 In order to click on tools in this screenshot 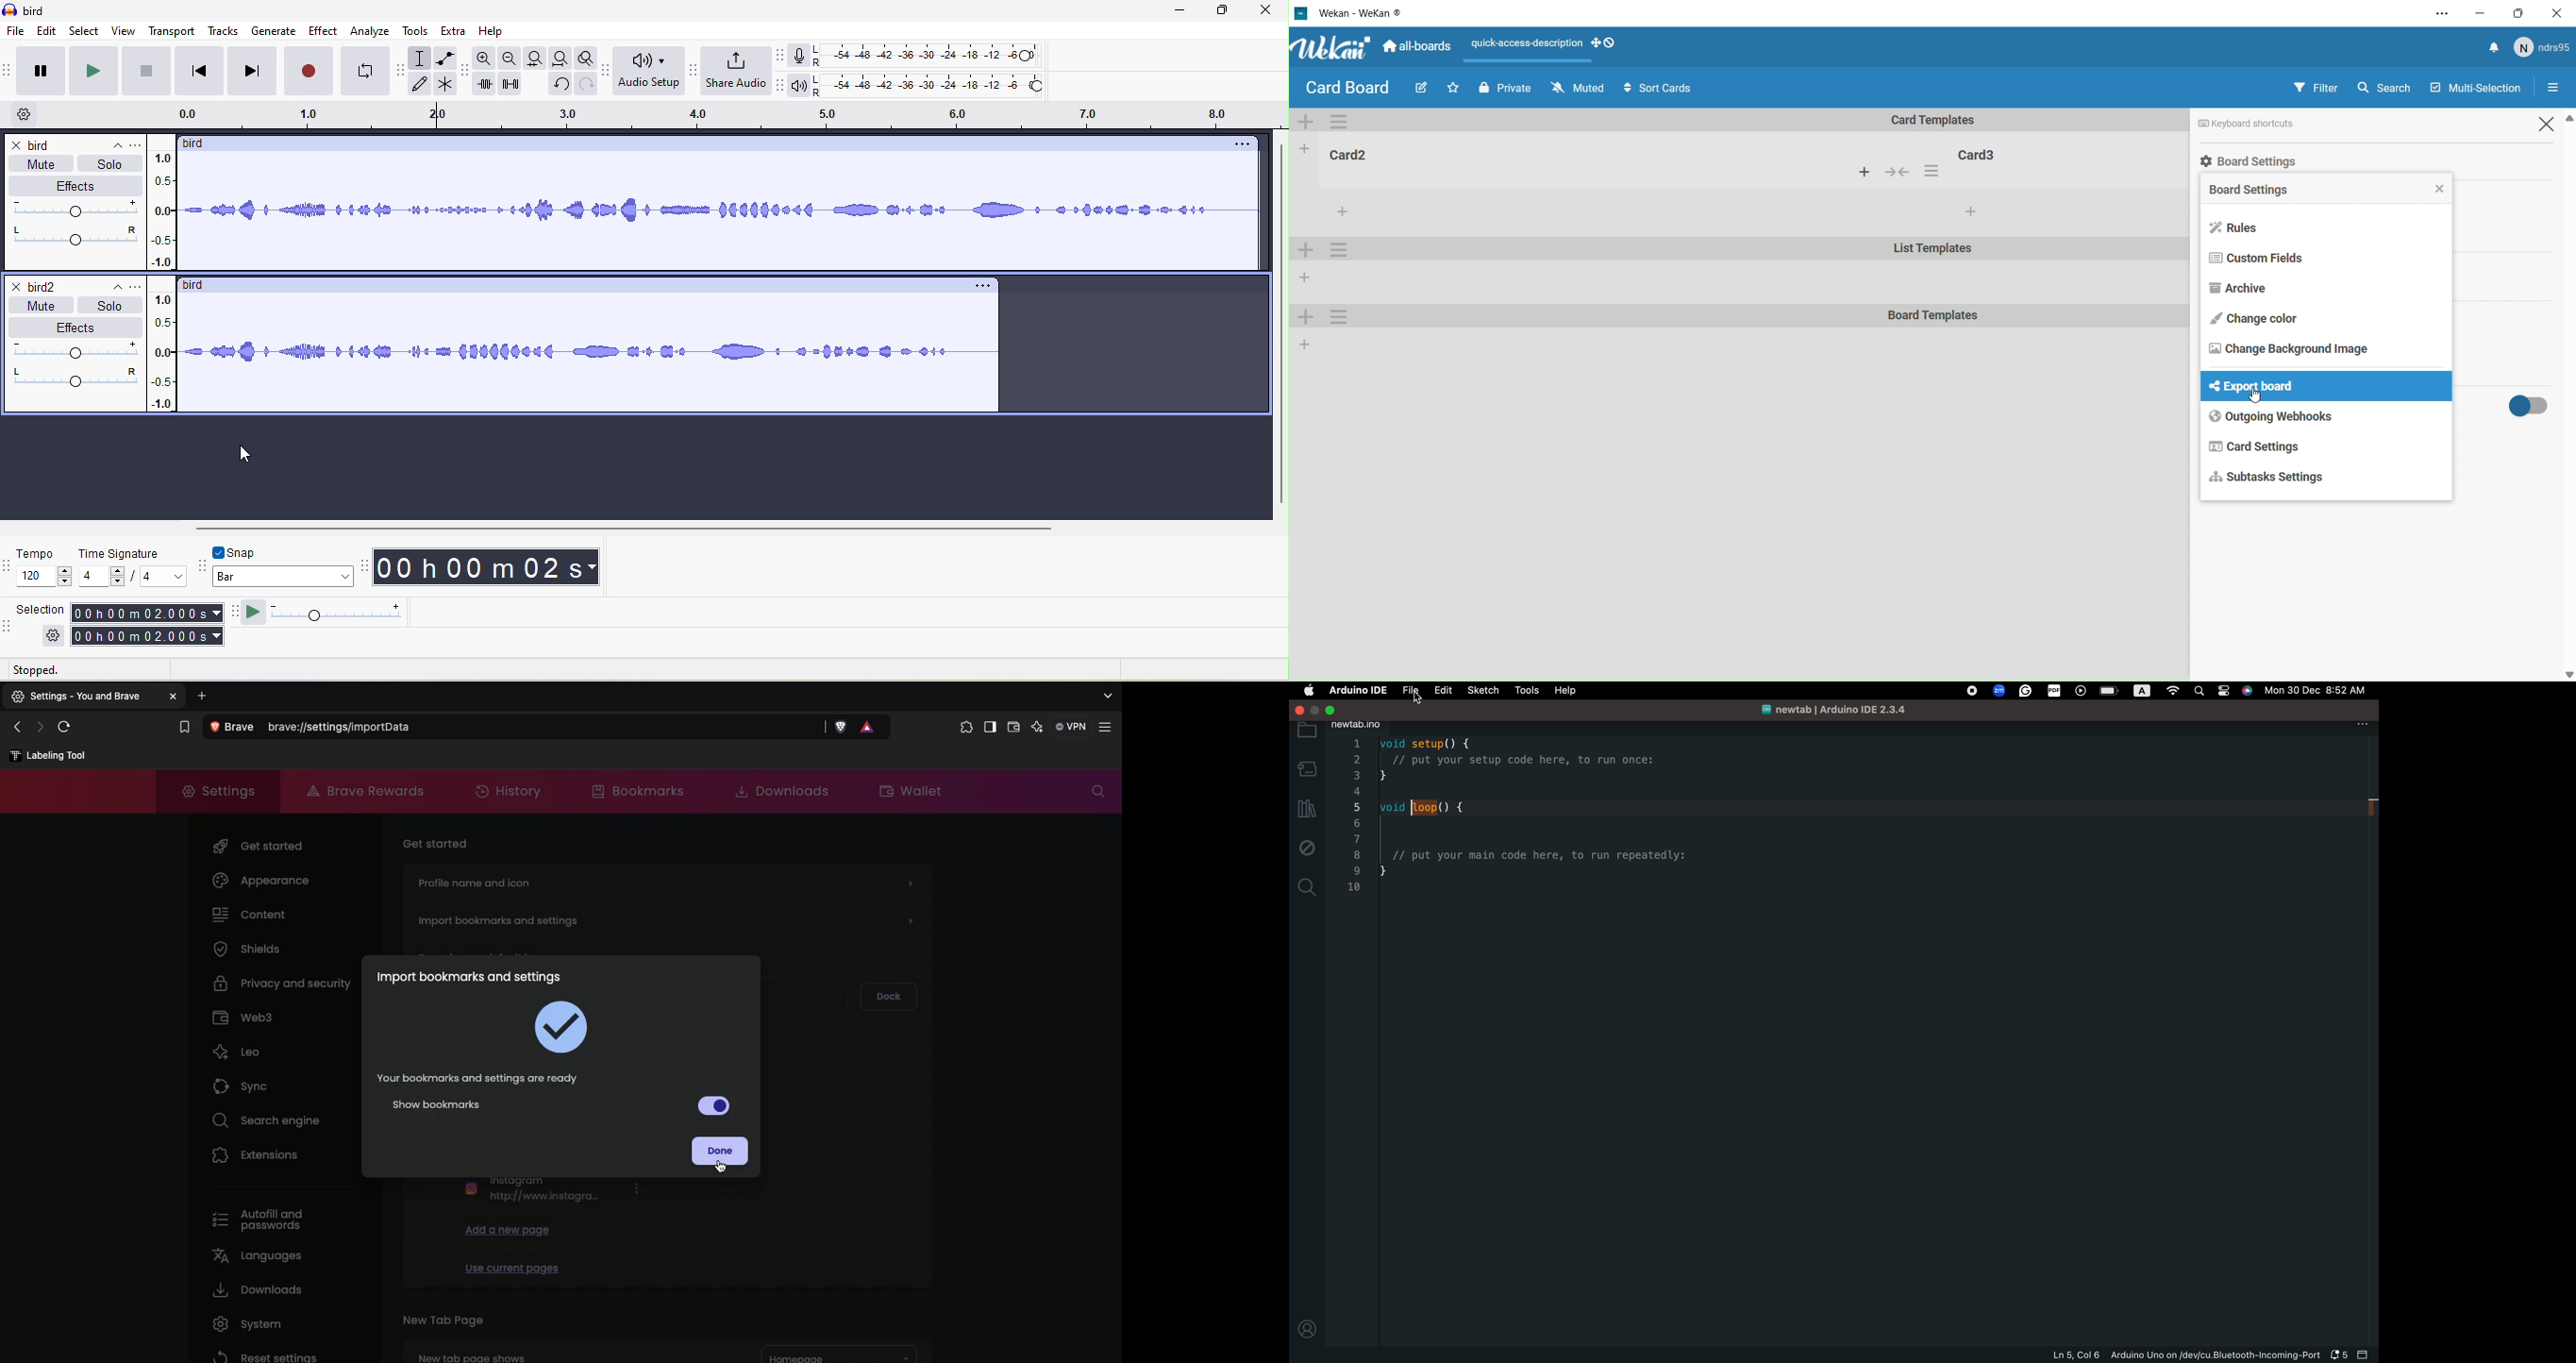, I will do `click(1525, 690)`.